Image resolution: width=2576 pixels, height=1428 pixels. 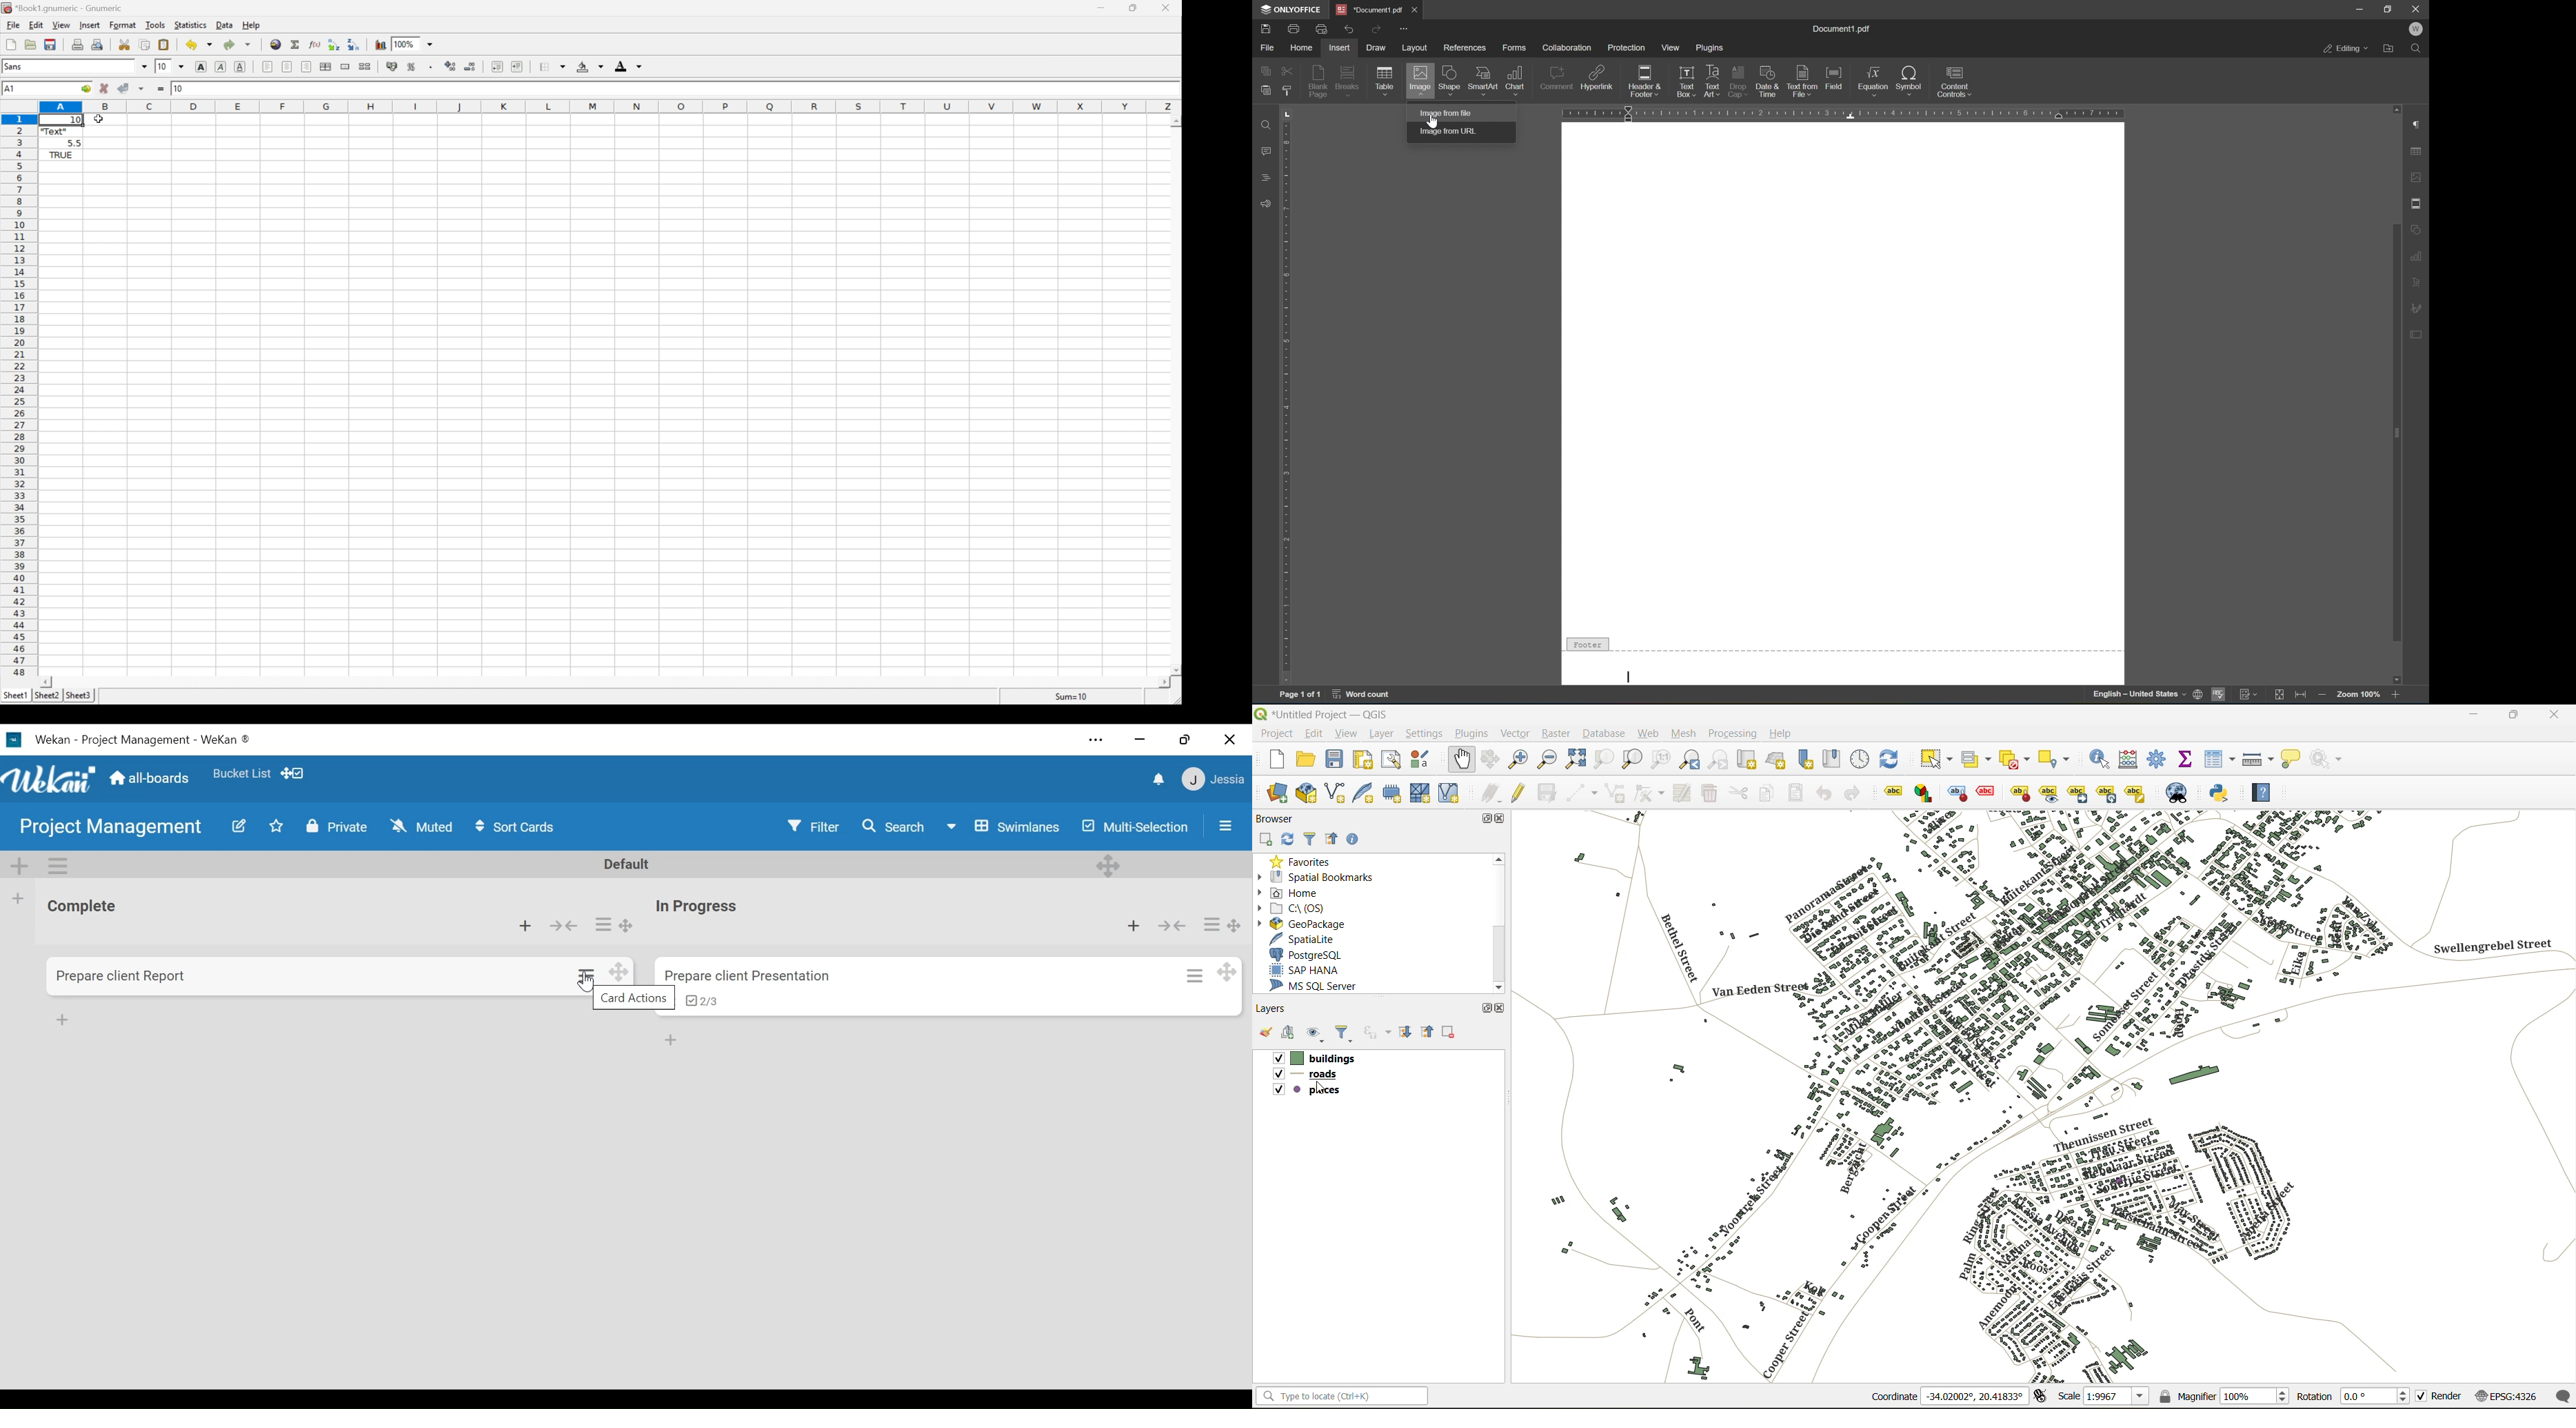 I want to click on equation, so click(x=1875, y=80).